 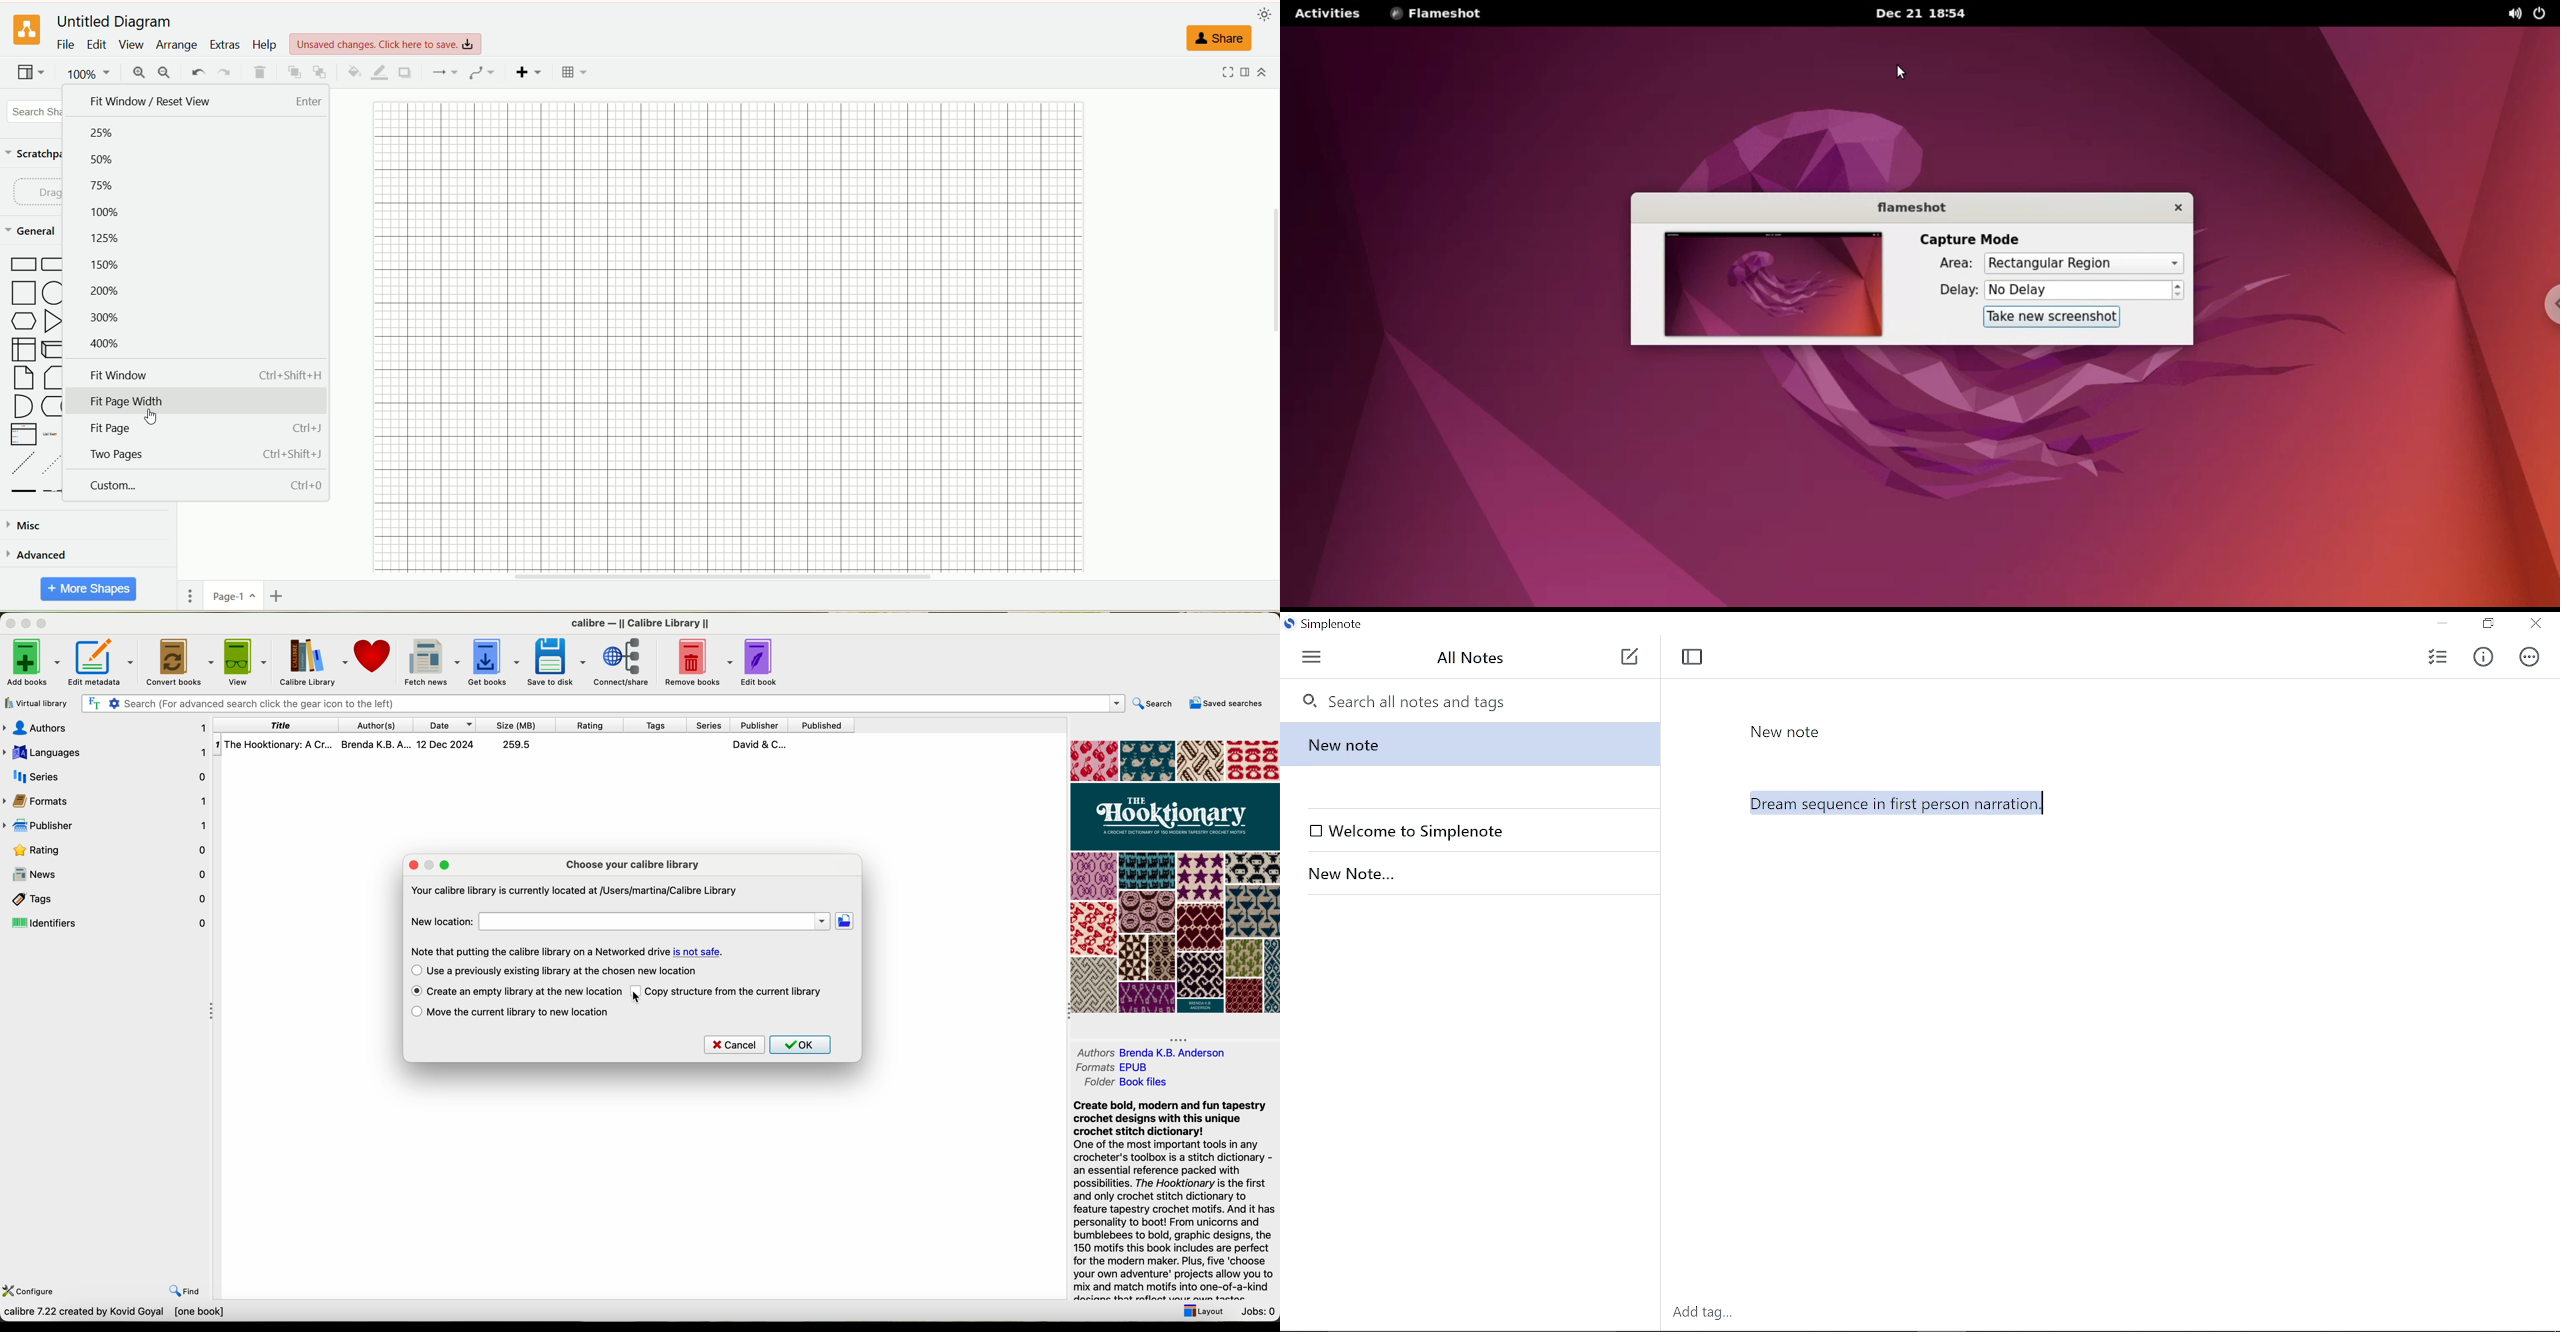 I want to click on list items, so click(x=52, y=434).